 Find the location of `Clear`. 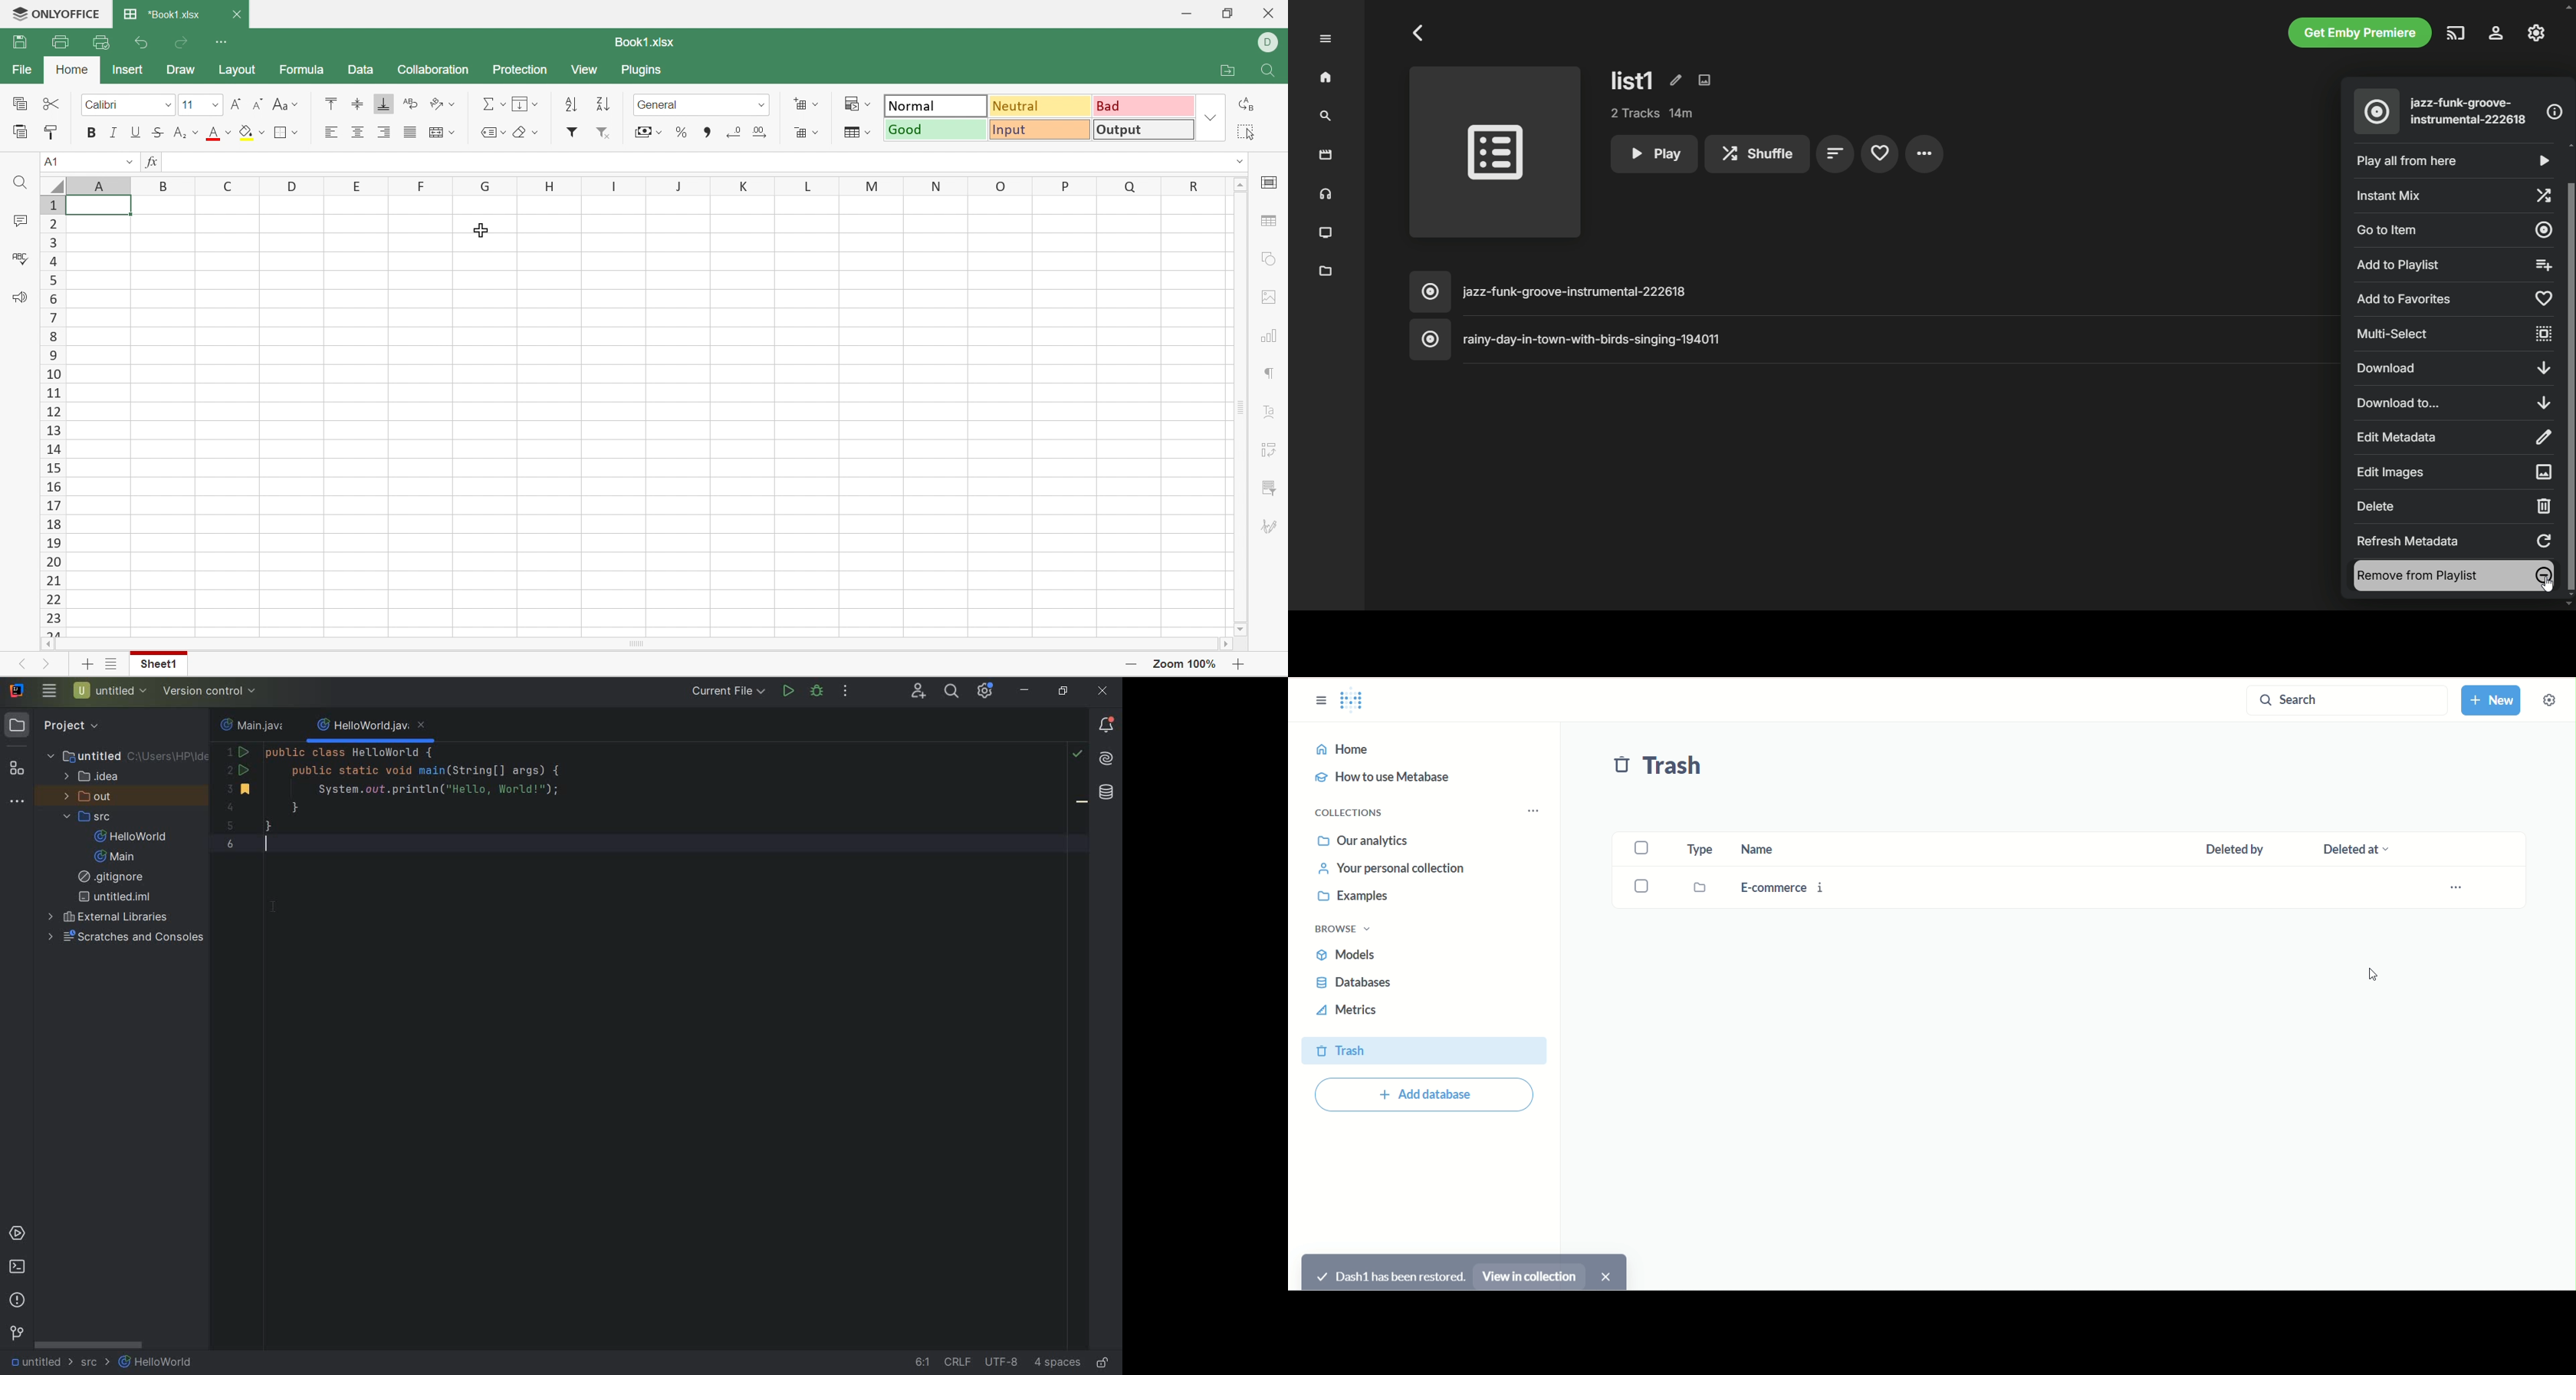

Clear is located at coordinates (524, 133).